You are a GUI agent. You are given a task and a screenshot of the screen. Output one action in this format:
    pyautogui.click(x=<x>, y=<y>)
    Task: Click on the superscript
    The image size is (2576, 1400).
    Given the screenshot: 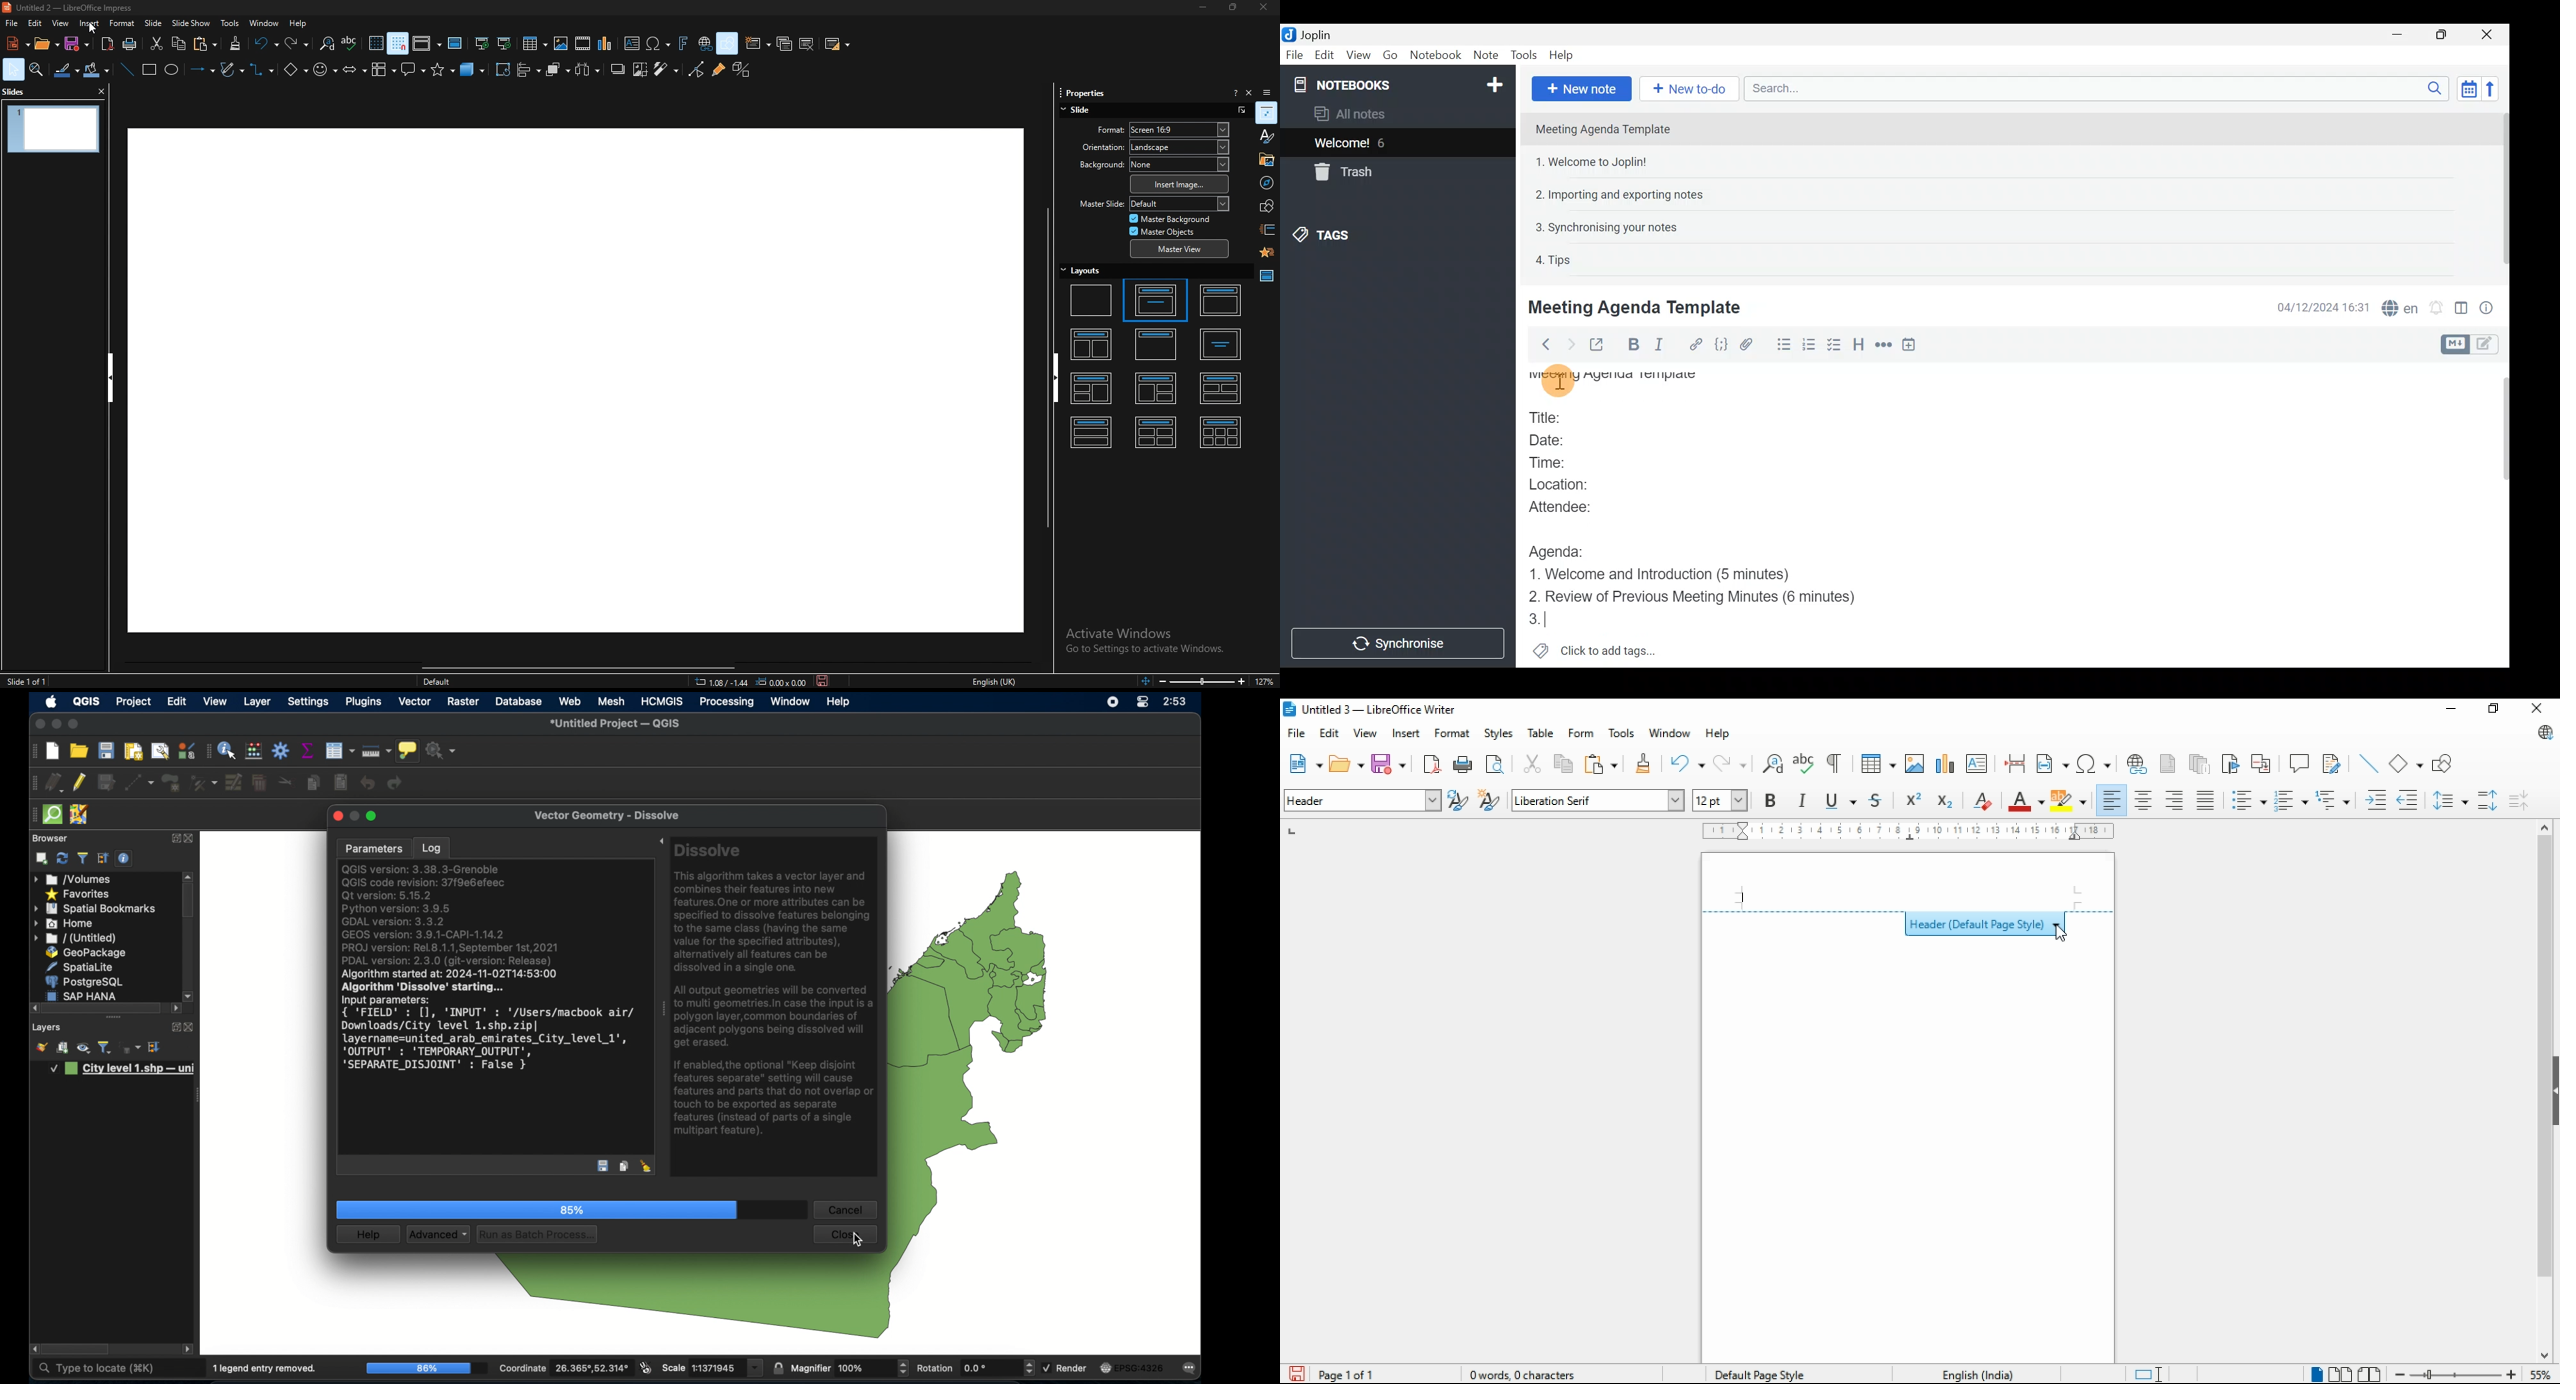 What is the action you would take?
    pyautogui.click(x=1913, y=799)
    